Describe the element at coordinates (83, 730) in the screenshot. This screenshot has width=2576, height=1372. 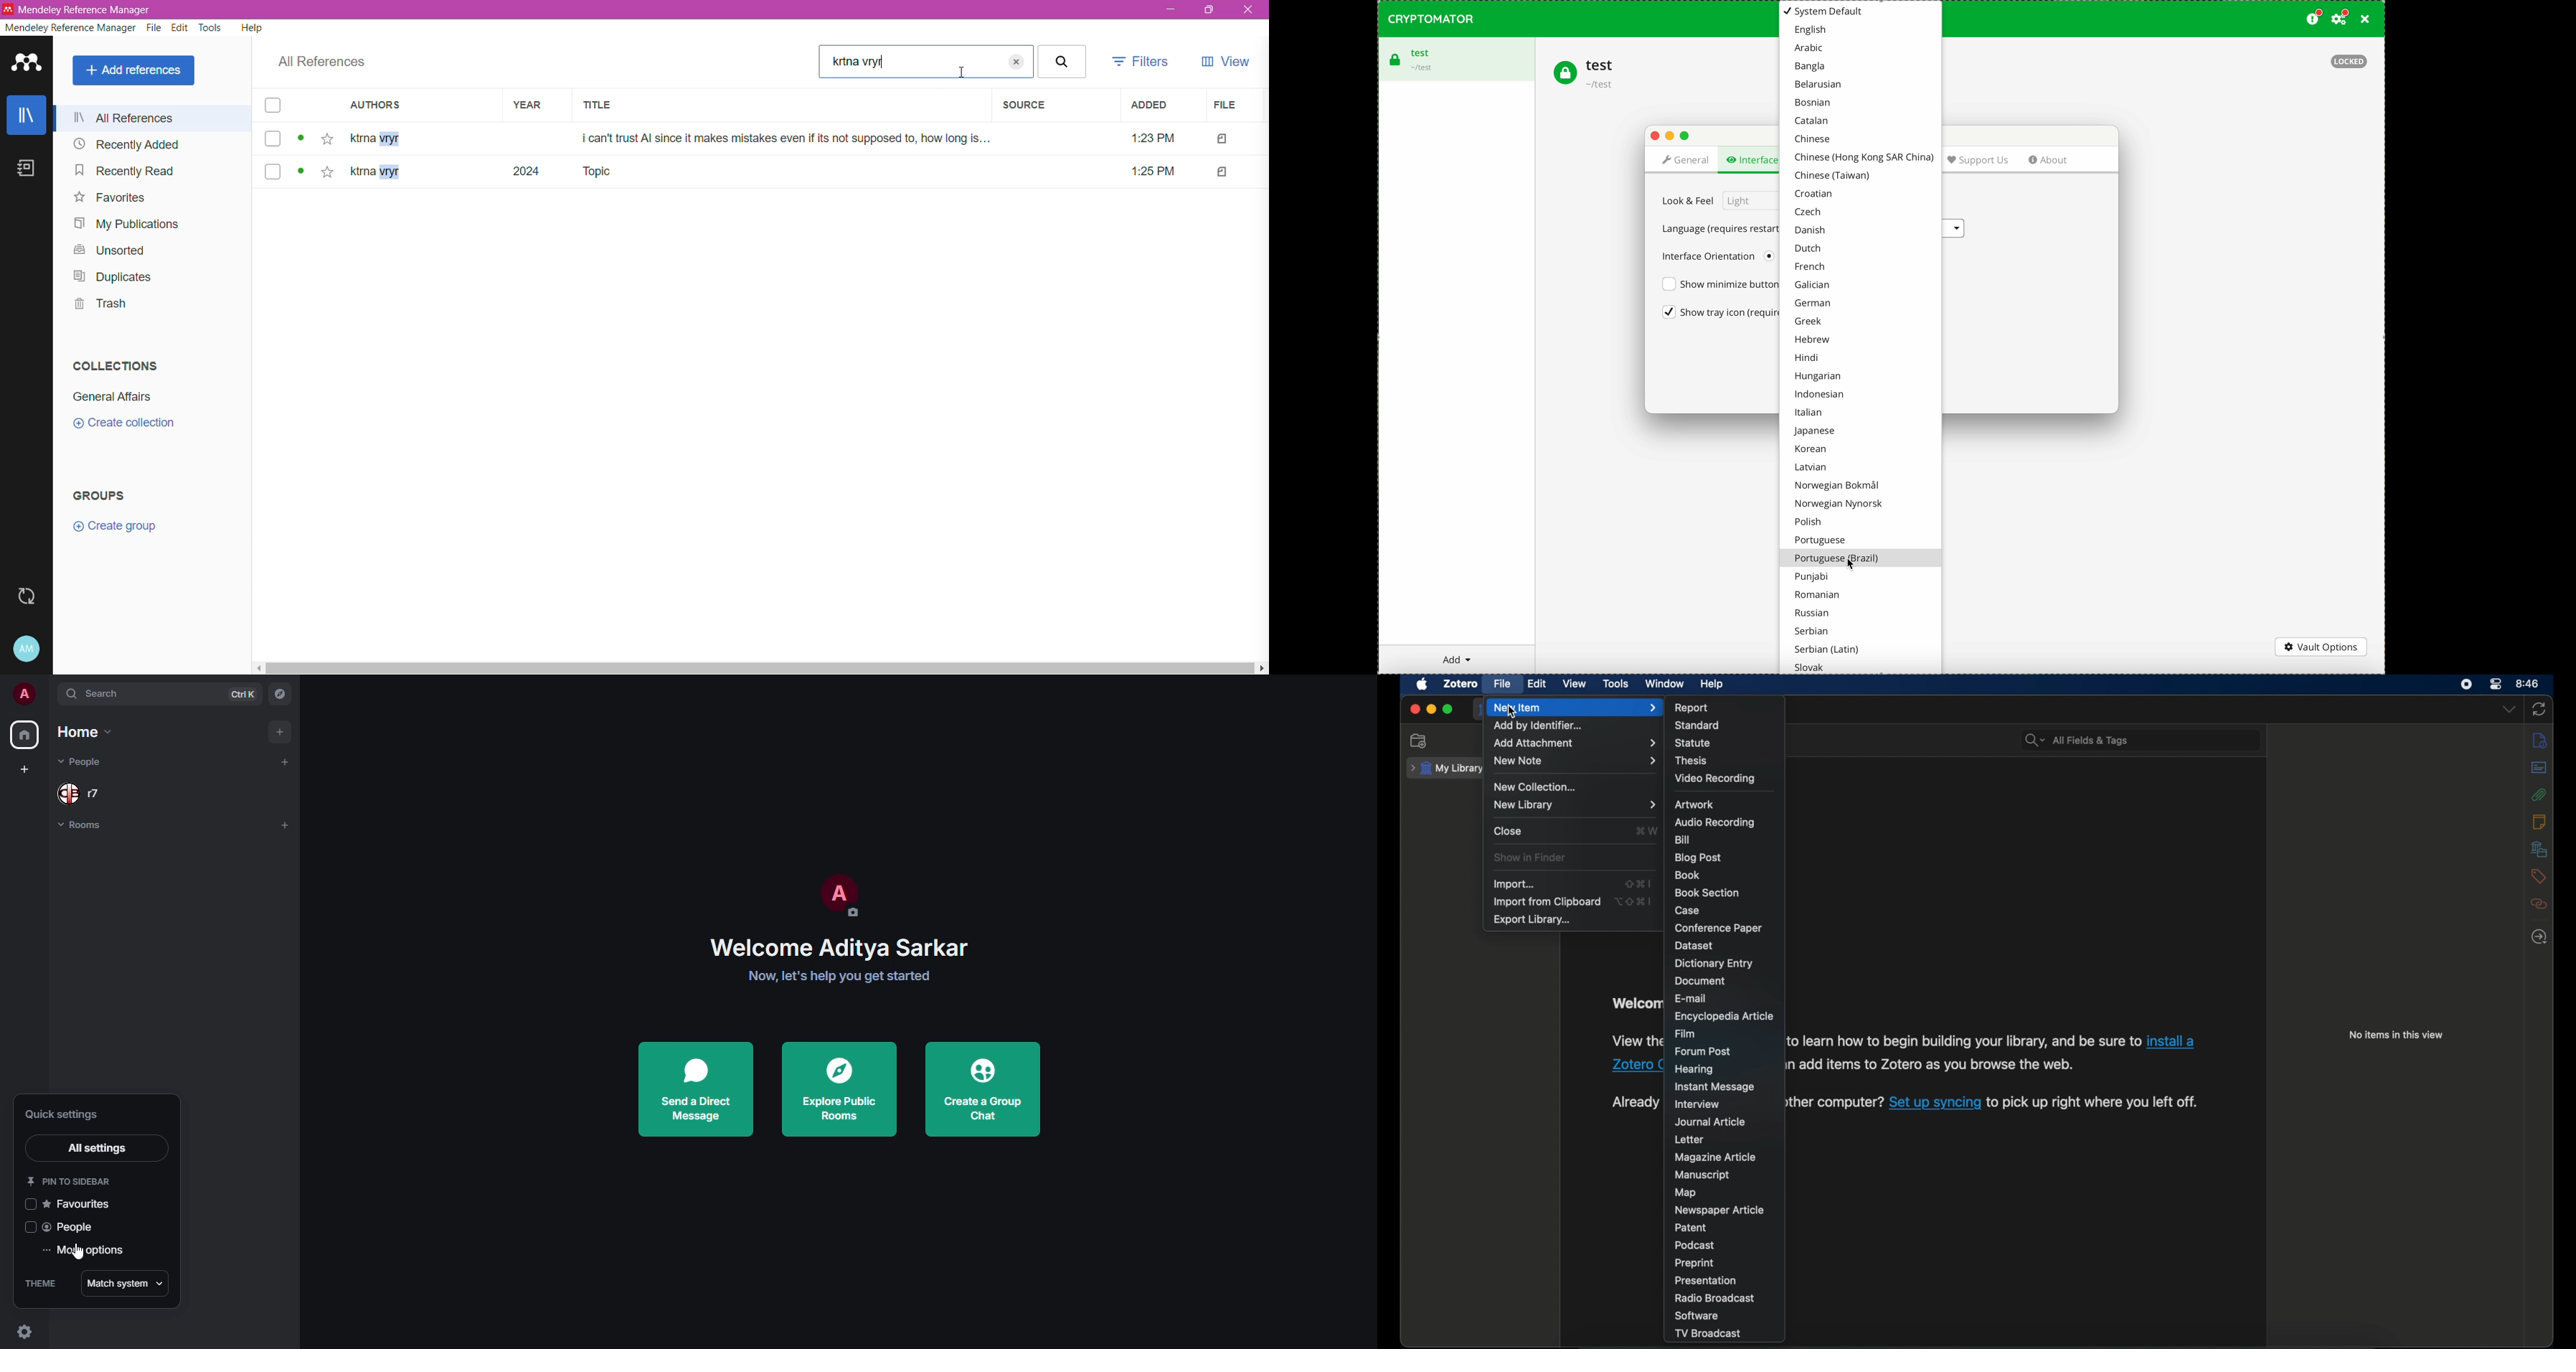
I see `home` at that location.